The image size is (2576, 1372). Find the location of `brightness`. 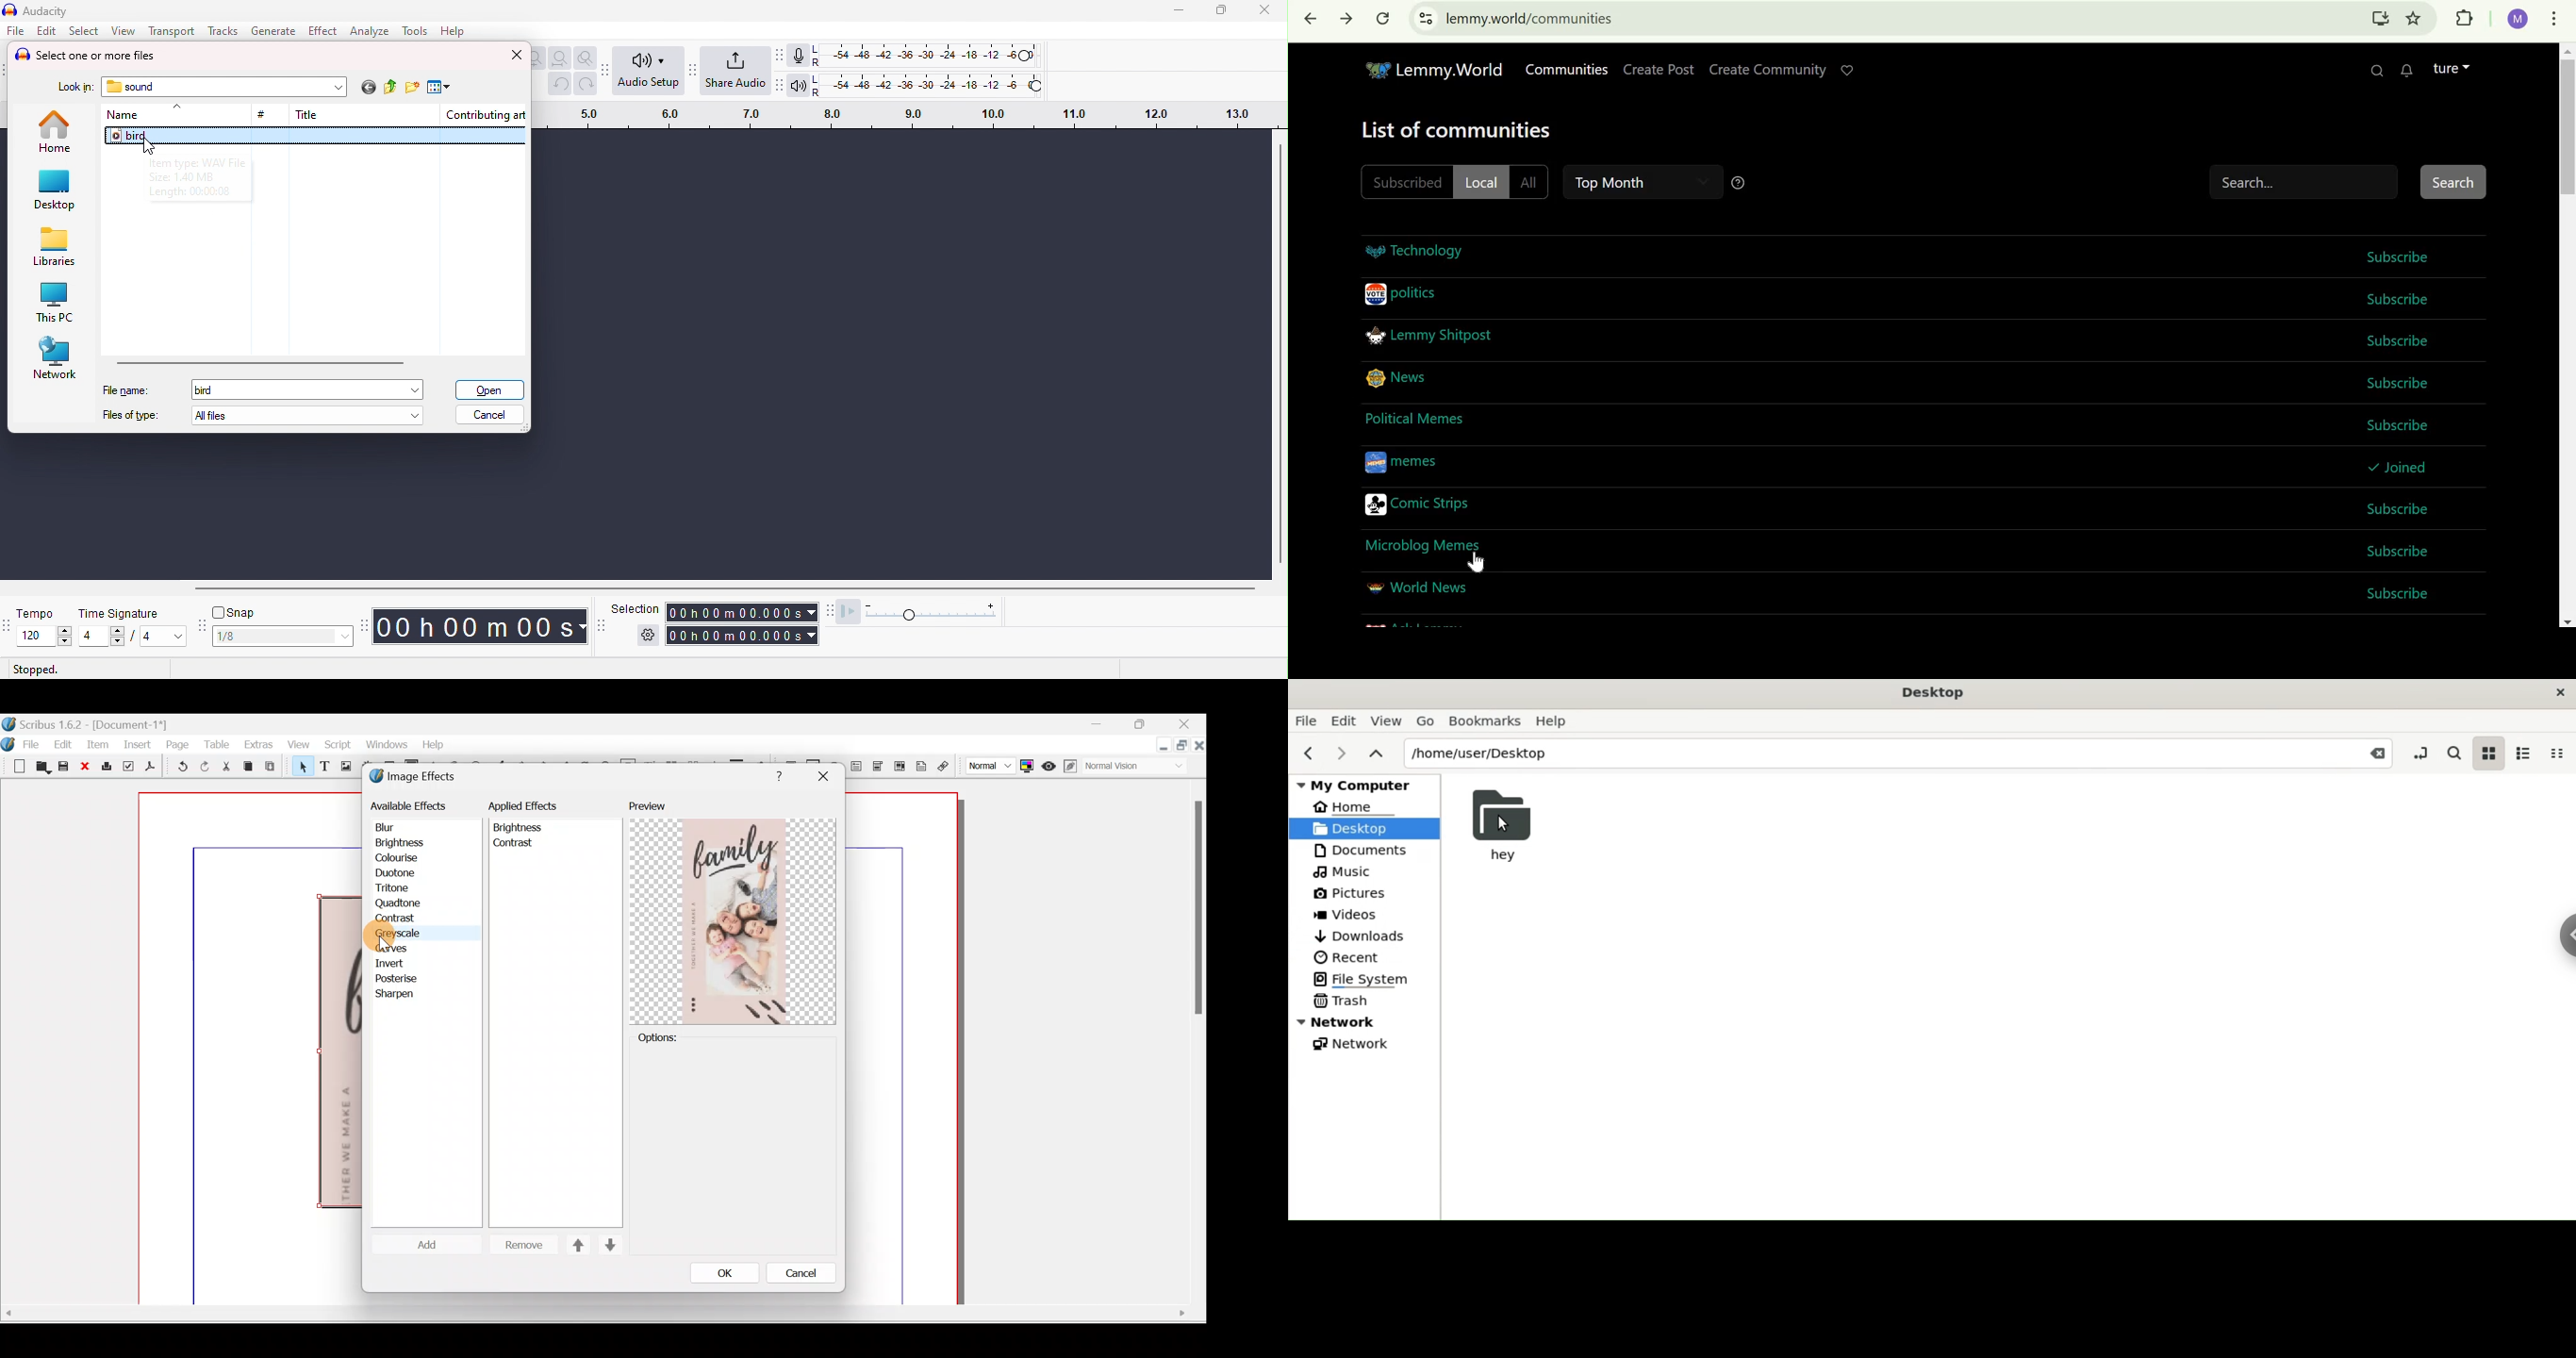

brightness is located at coordinates (405, 842).